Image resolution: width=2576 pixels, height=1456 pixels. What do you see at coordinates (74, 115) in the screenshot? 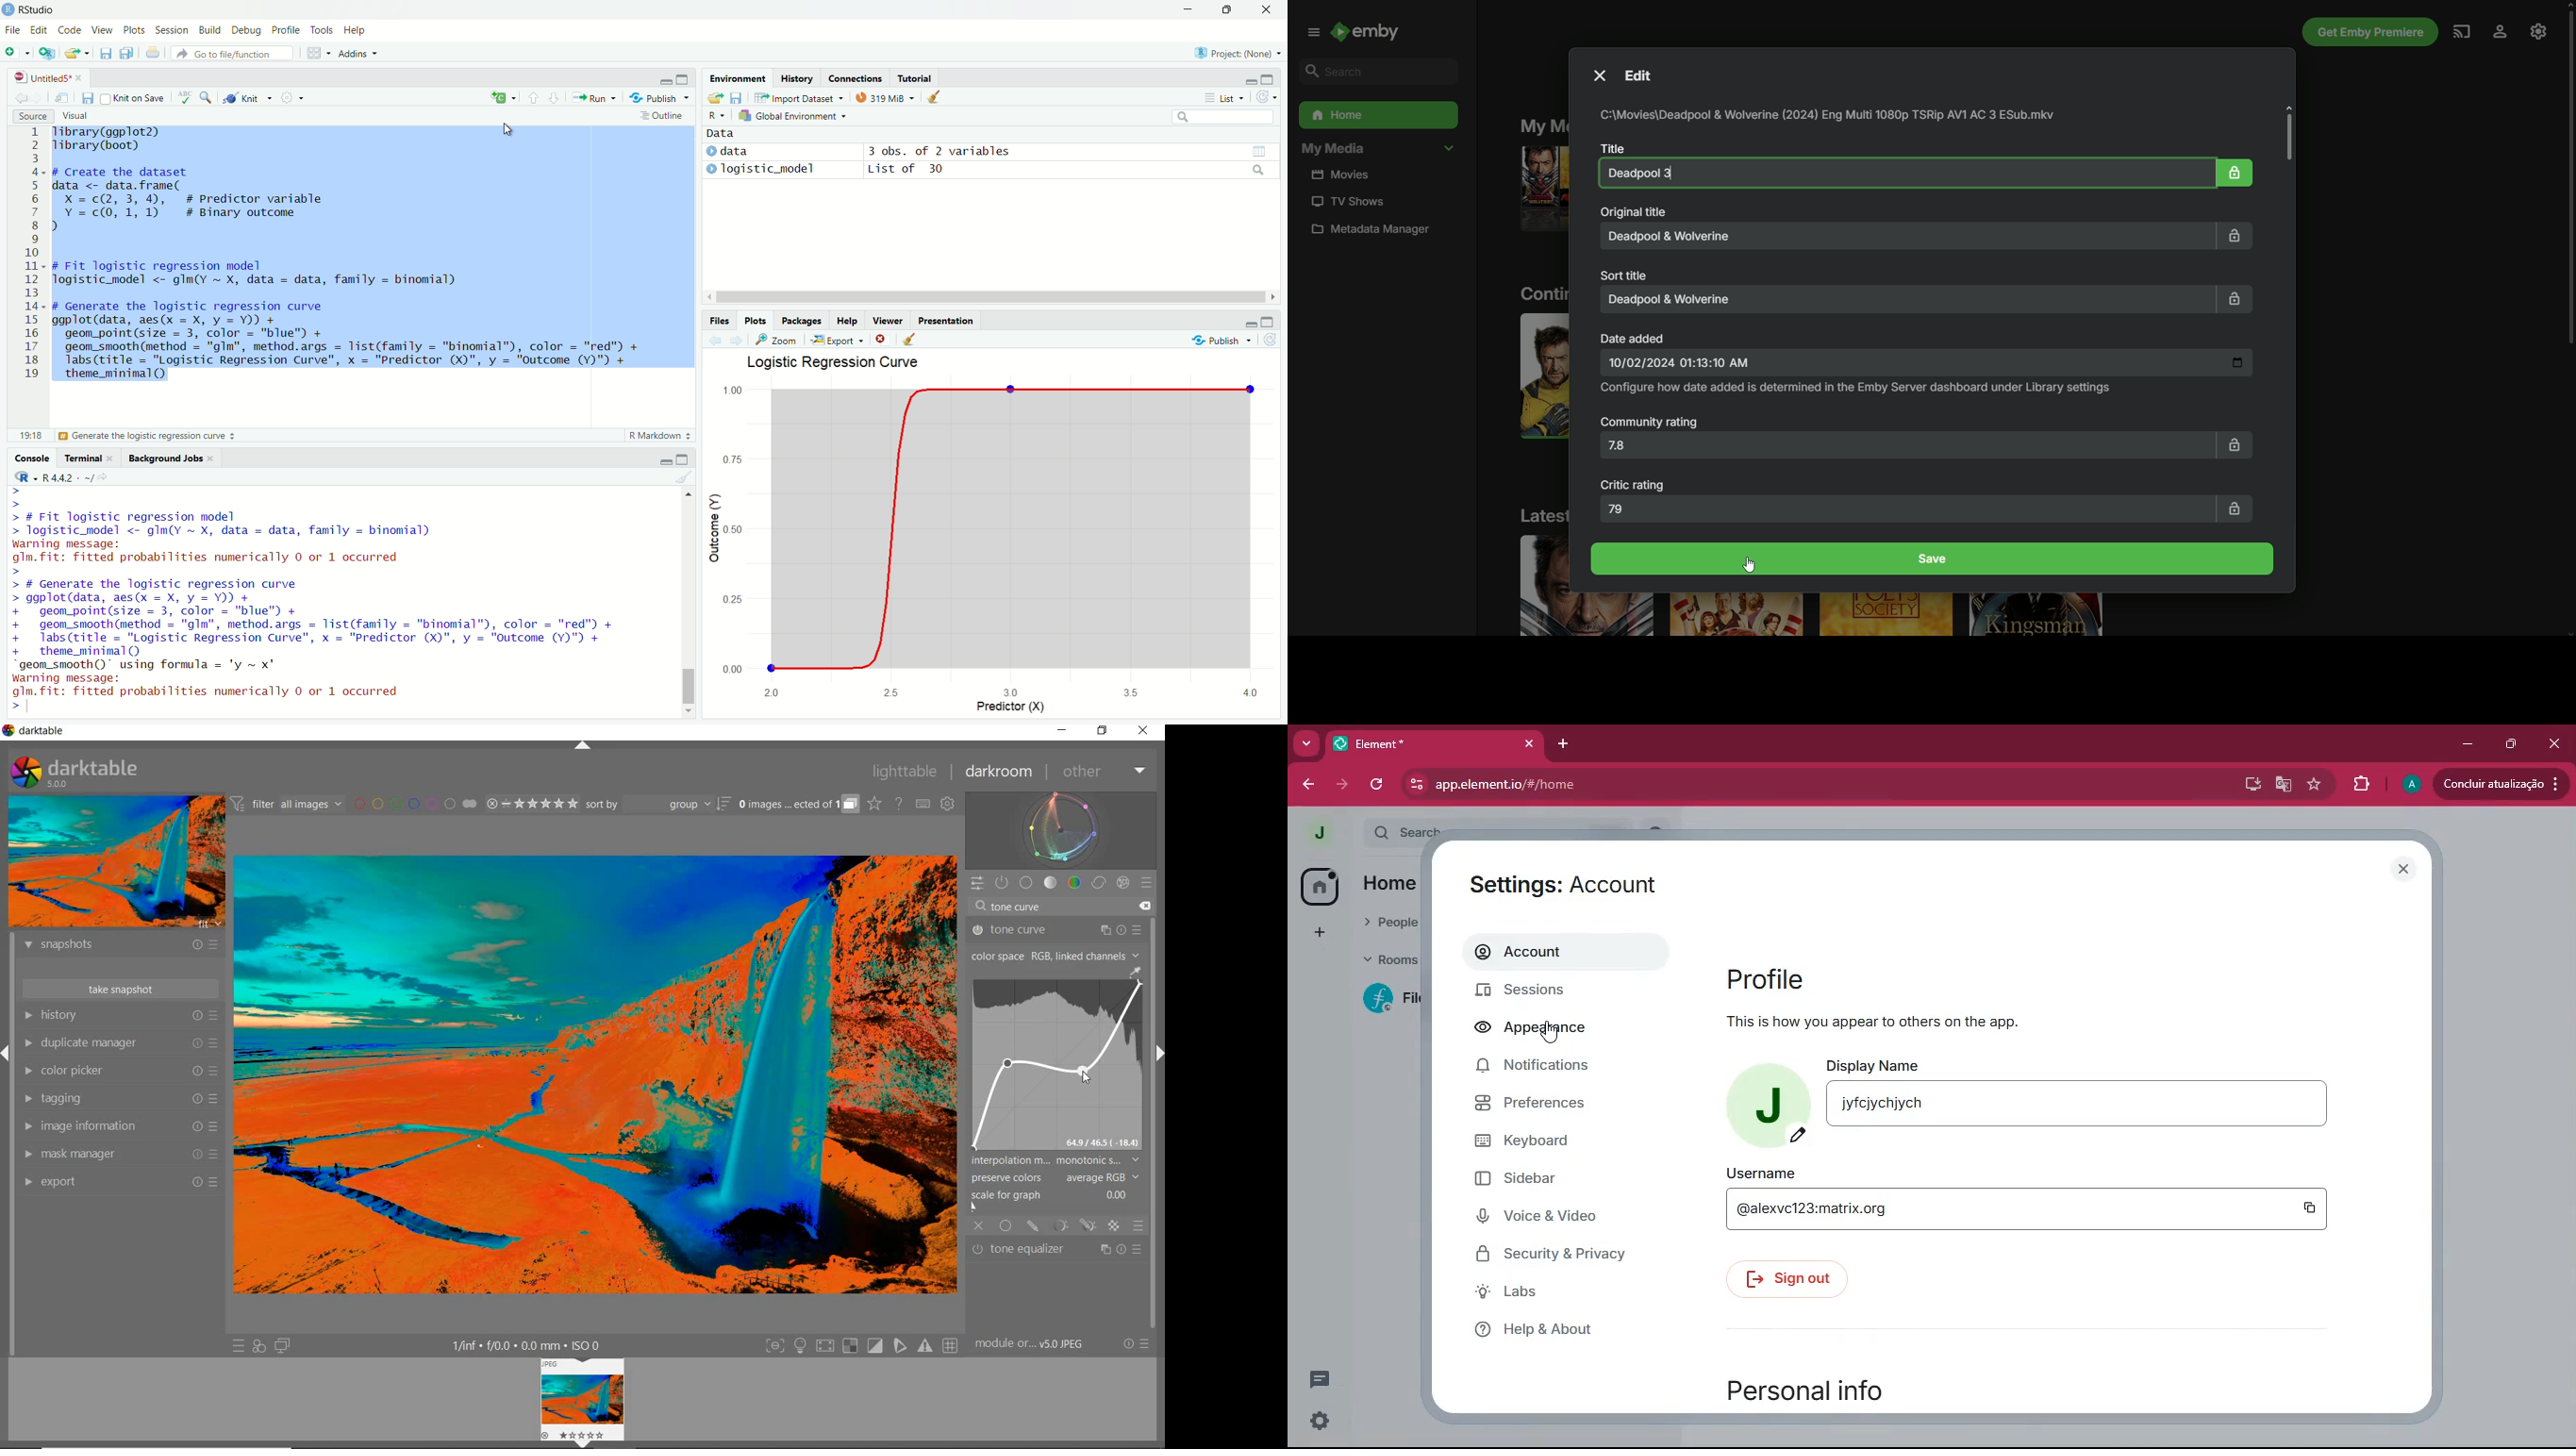
I see `Visual` at bounding box center [74, 115].